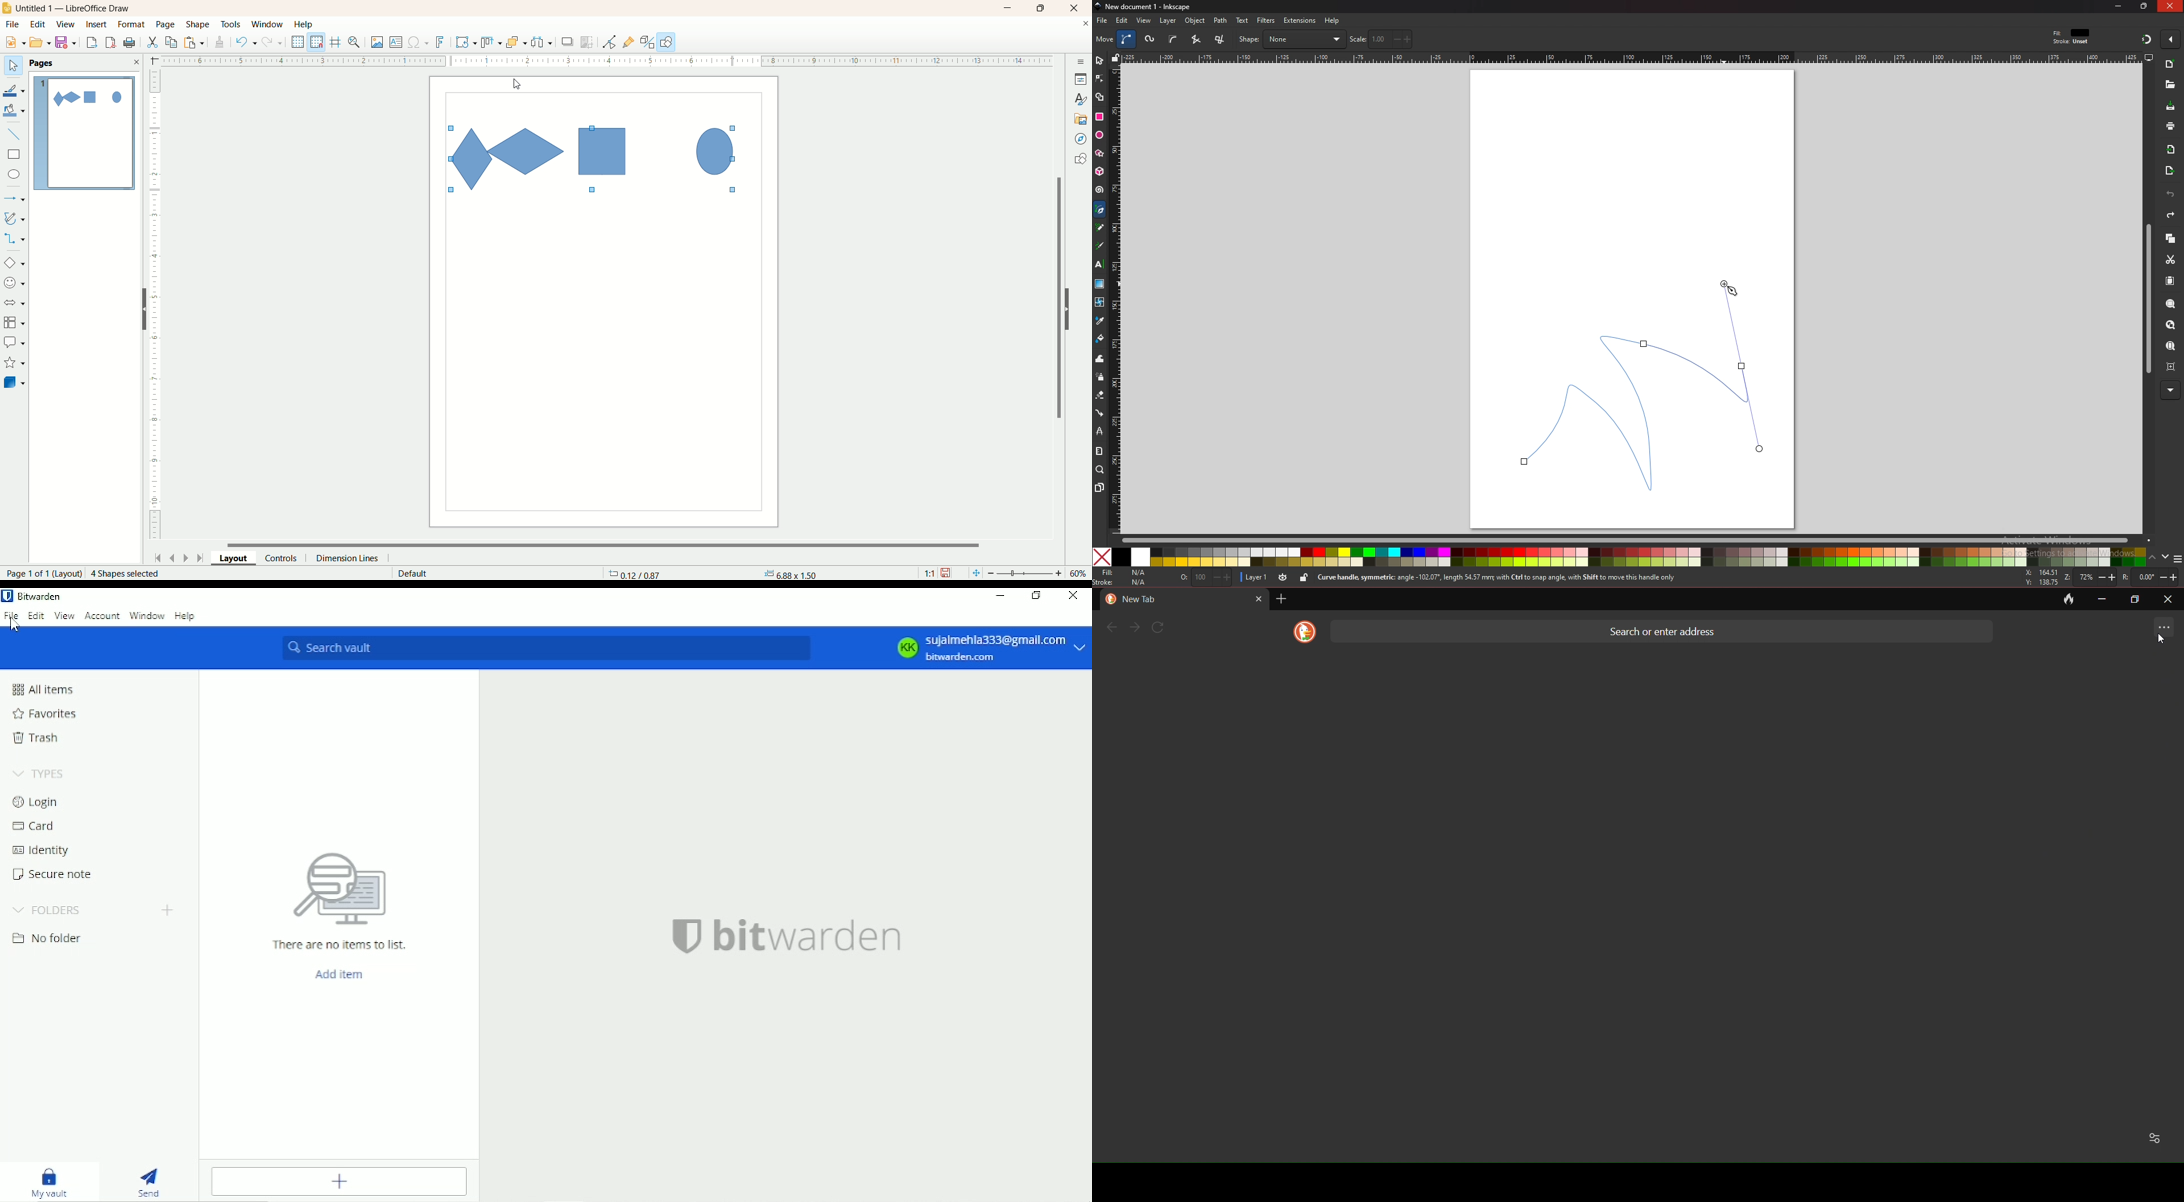  I want to click on layout, so click(238, 557).